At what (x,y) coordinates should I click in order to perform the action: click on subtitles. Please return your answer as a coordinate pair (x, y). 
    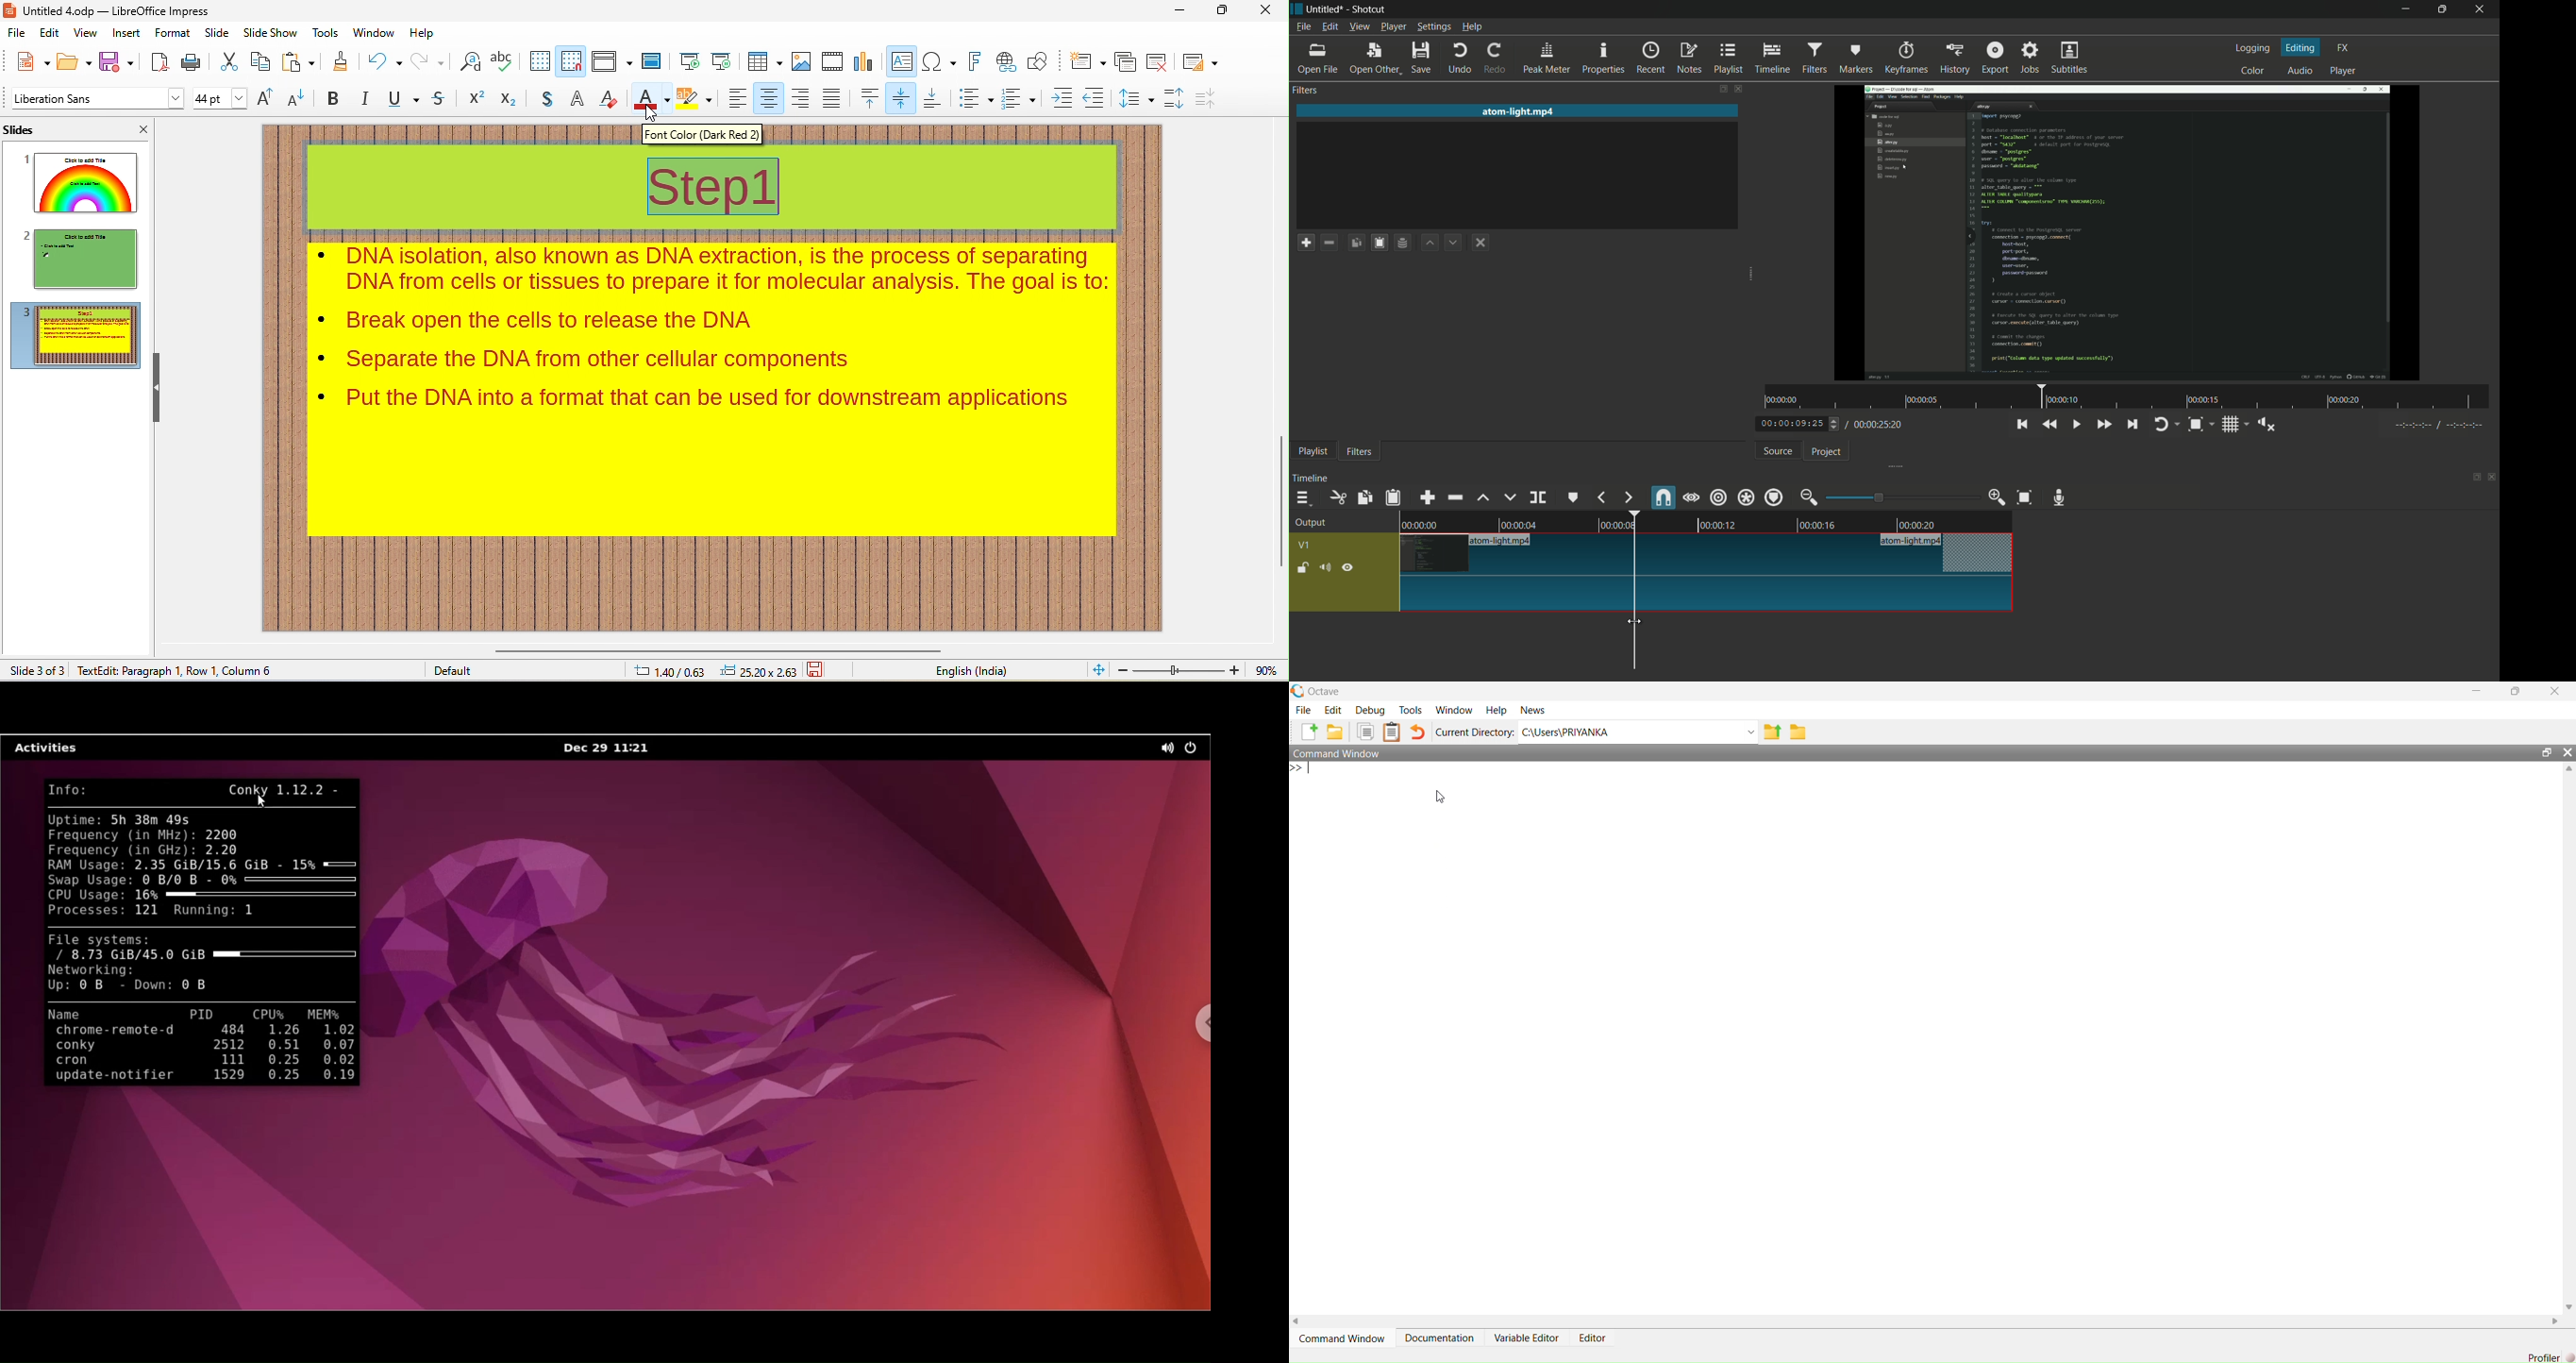
    Looking at the image, I should click on (2072, 59).